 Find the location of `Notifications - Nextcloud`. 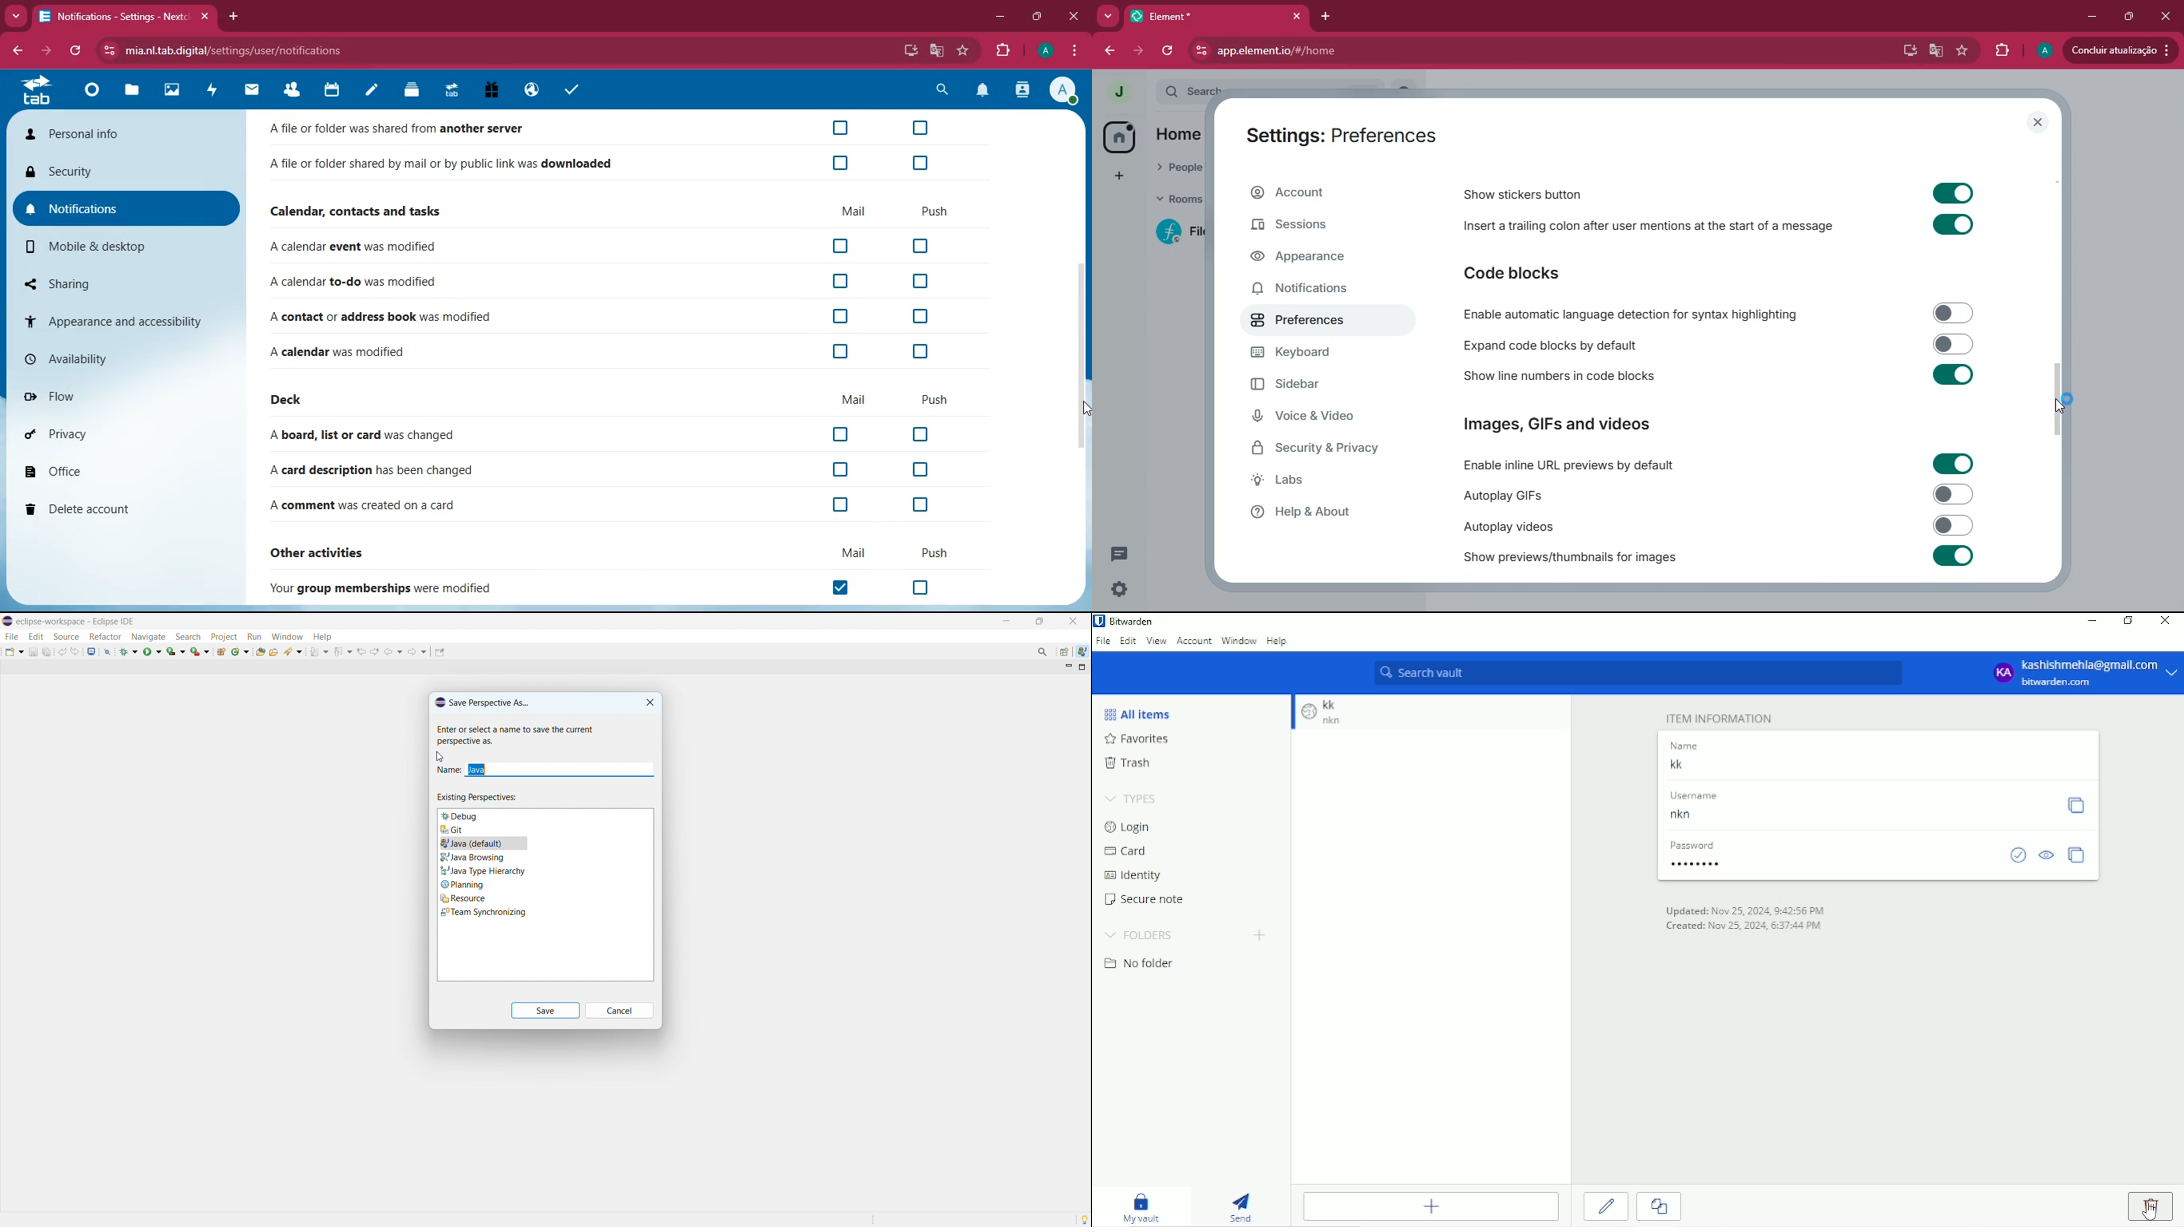

Notifications - Nextcloud is located at coordinates (110, 17).